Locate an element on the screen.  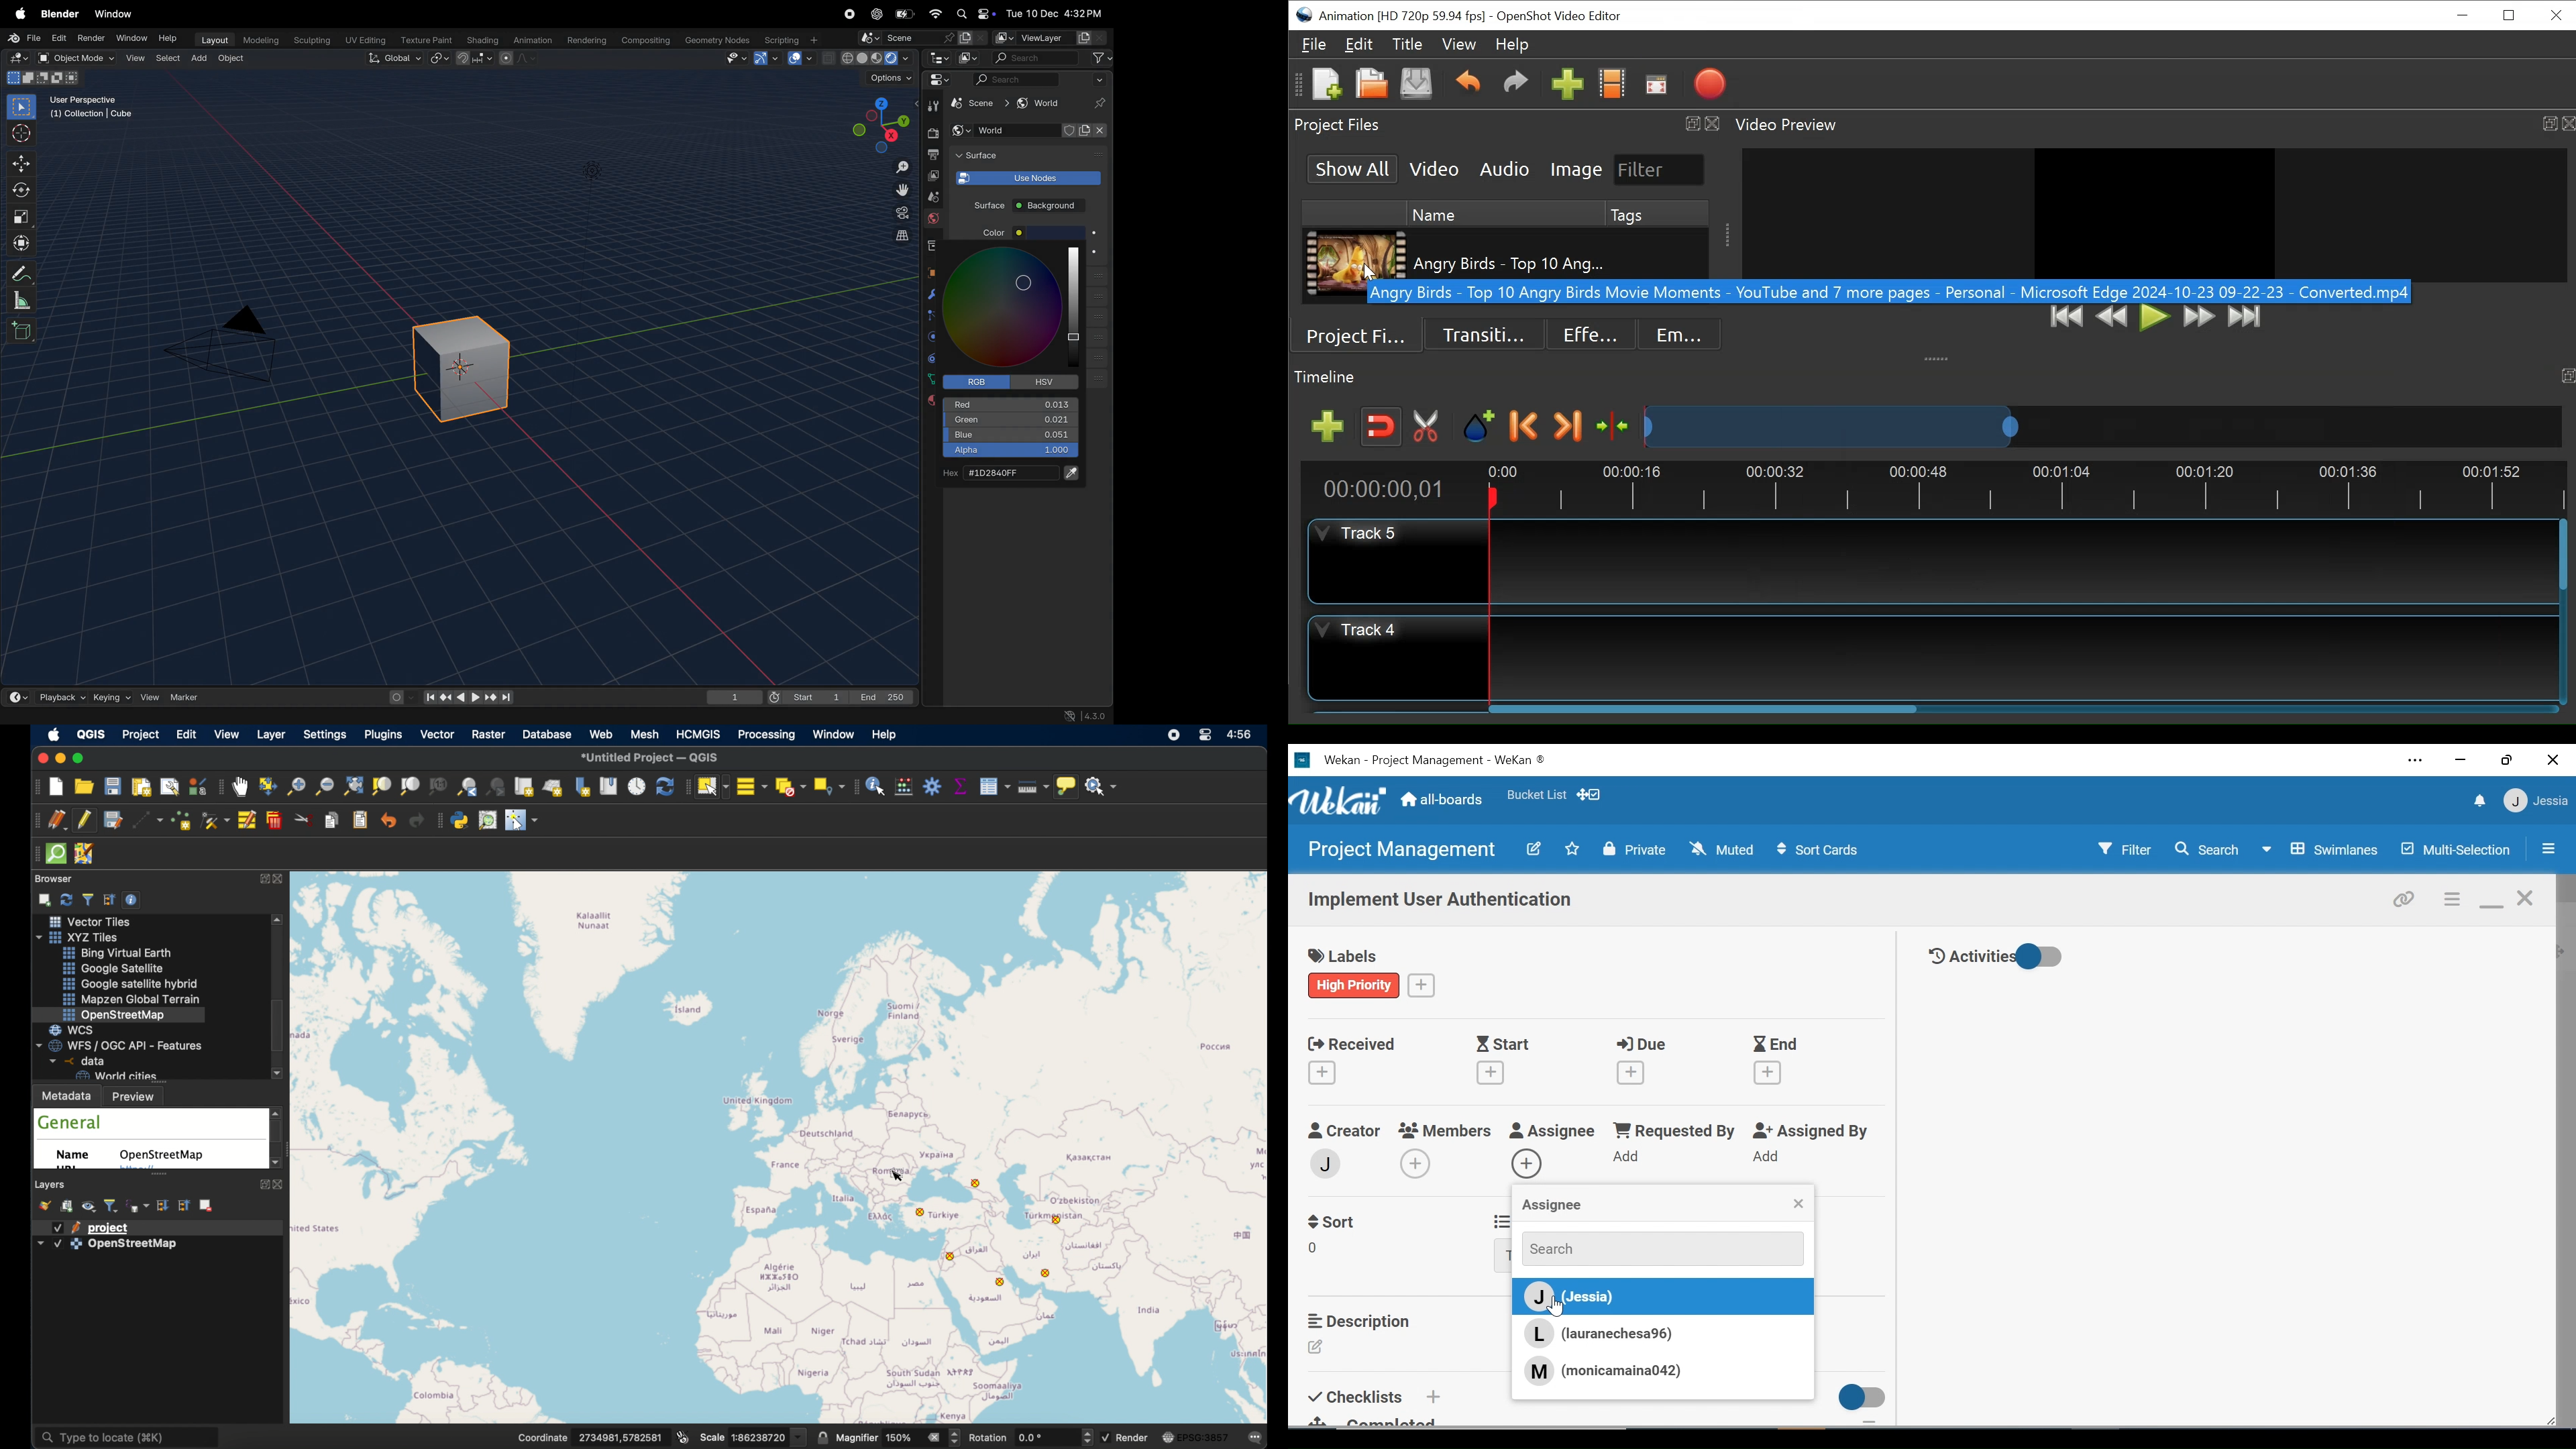
Surface is located at coordinates (984, 205).